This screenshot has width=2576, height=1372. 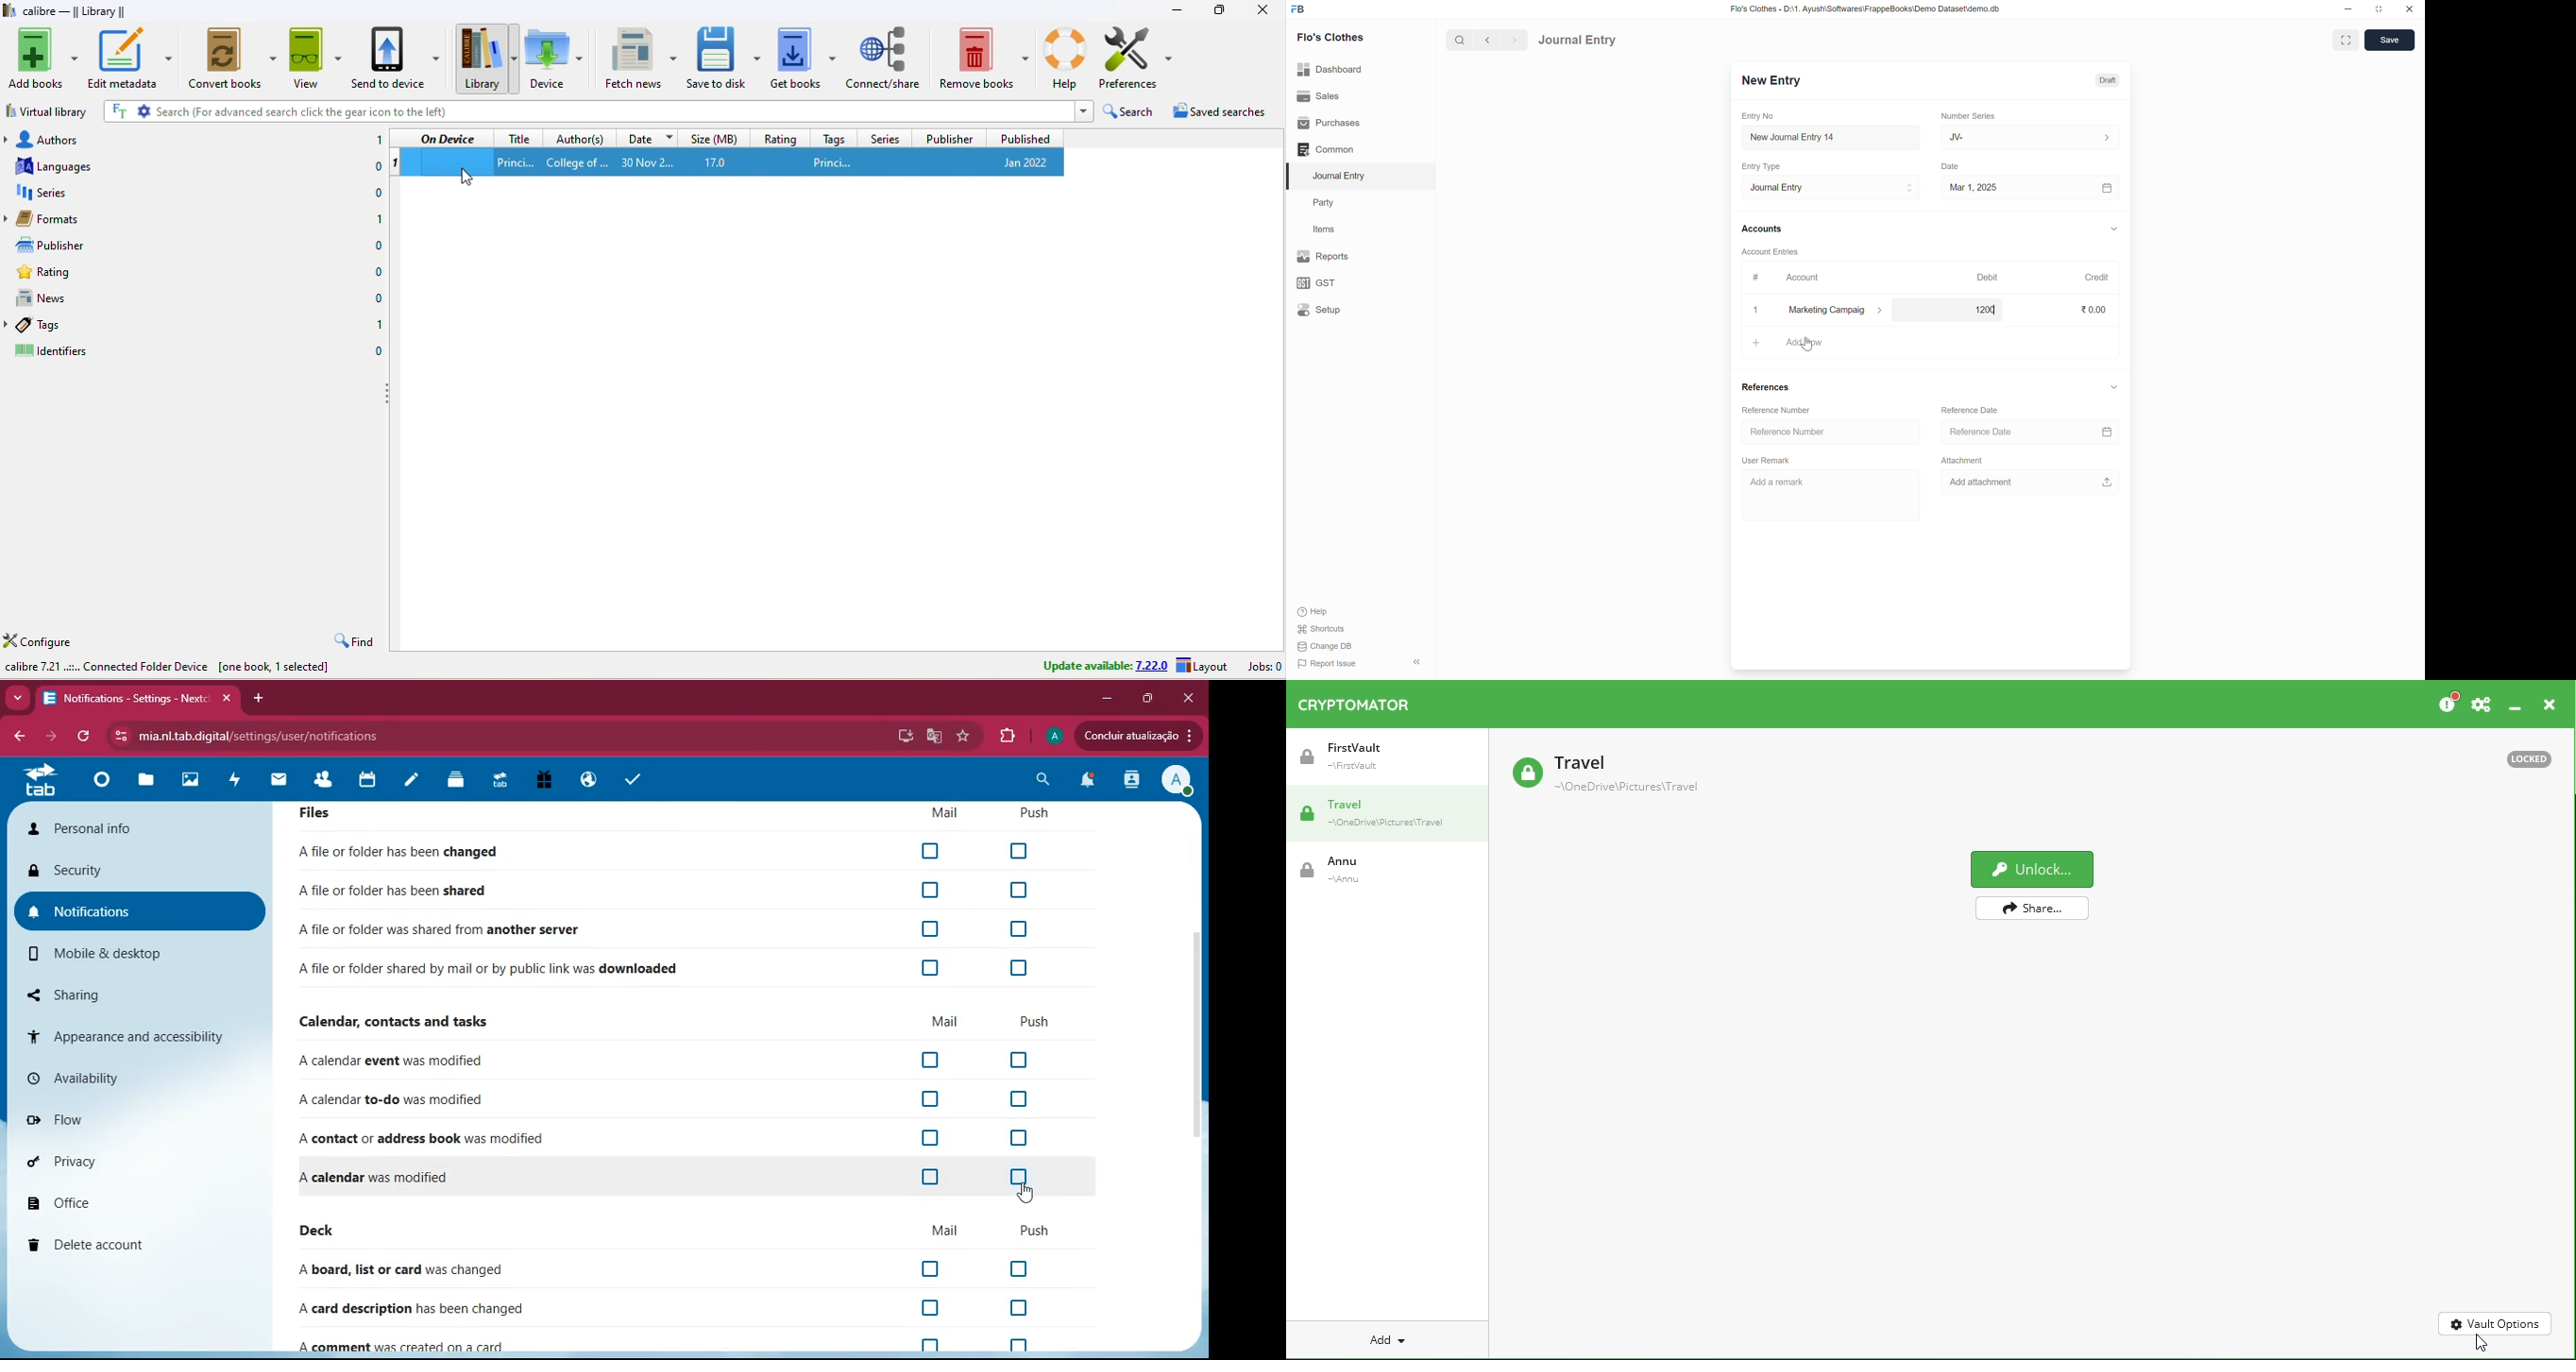 What do you see at coordinates (1082, 111) in the screenshot?
I see `dropdown` at bounding box center [1082, 111].